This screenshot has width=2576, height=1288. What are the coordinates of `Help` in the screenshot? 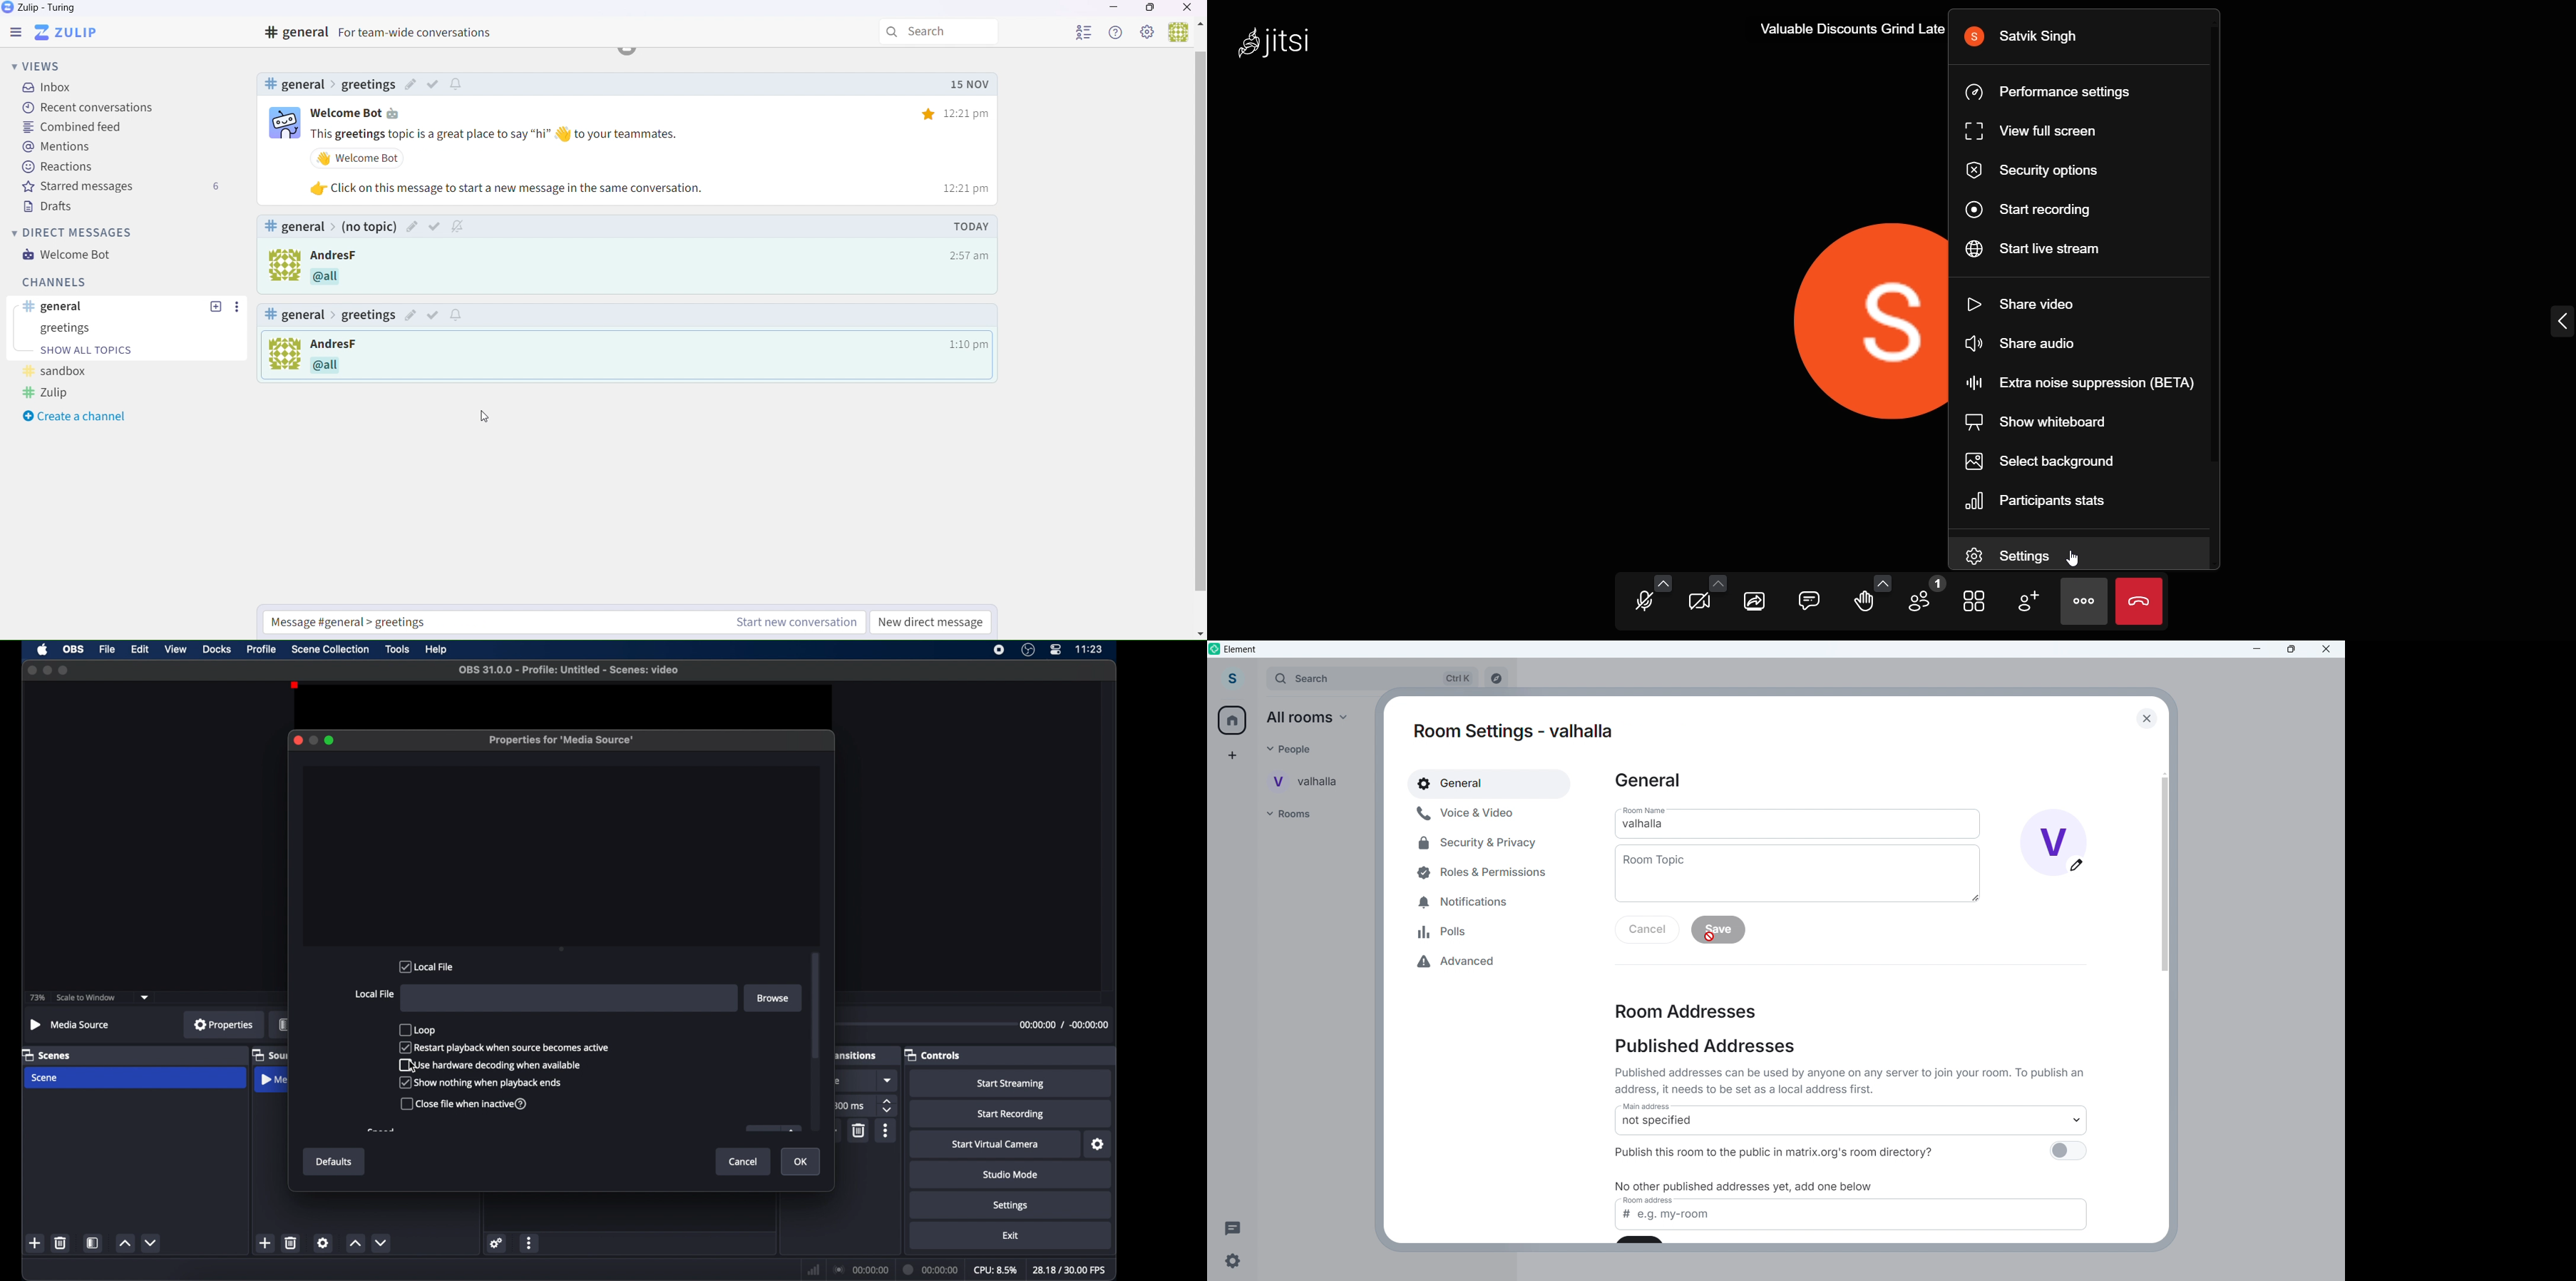 It's located at (1118, 33).